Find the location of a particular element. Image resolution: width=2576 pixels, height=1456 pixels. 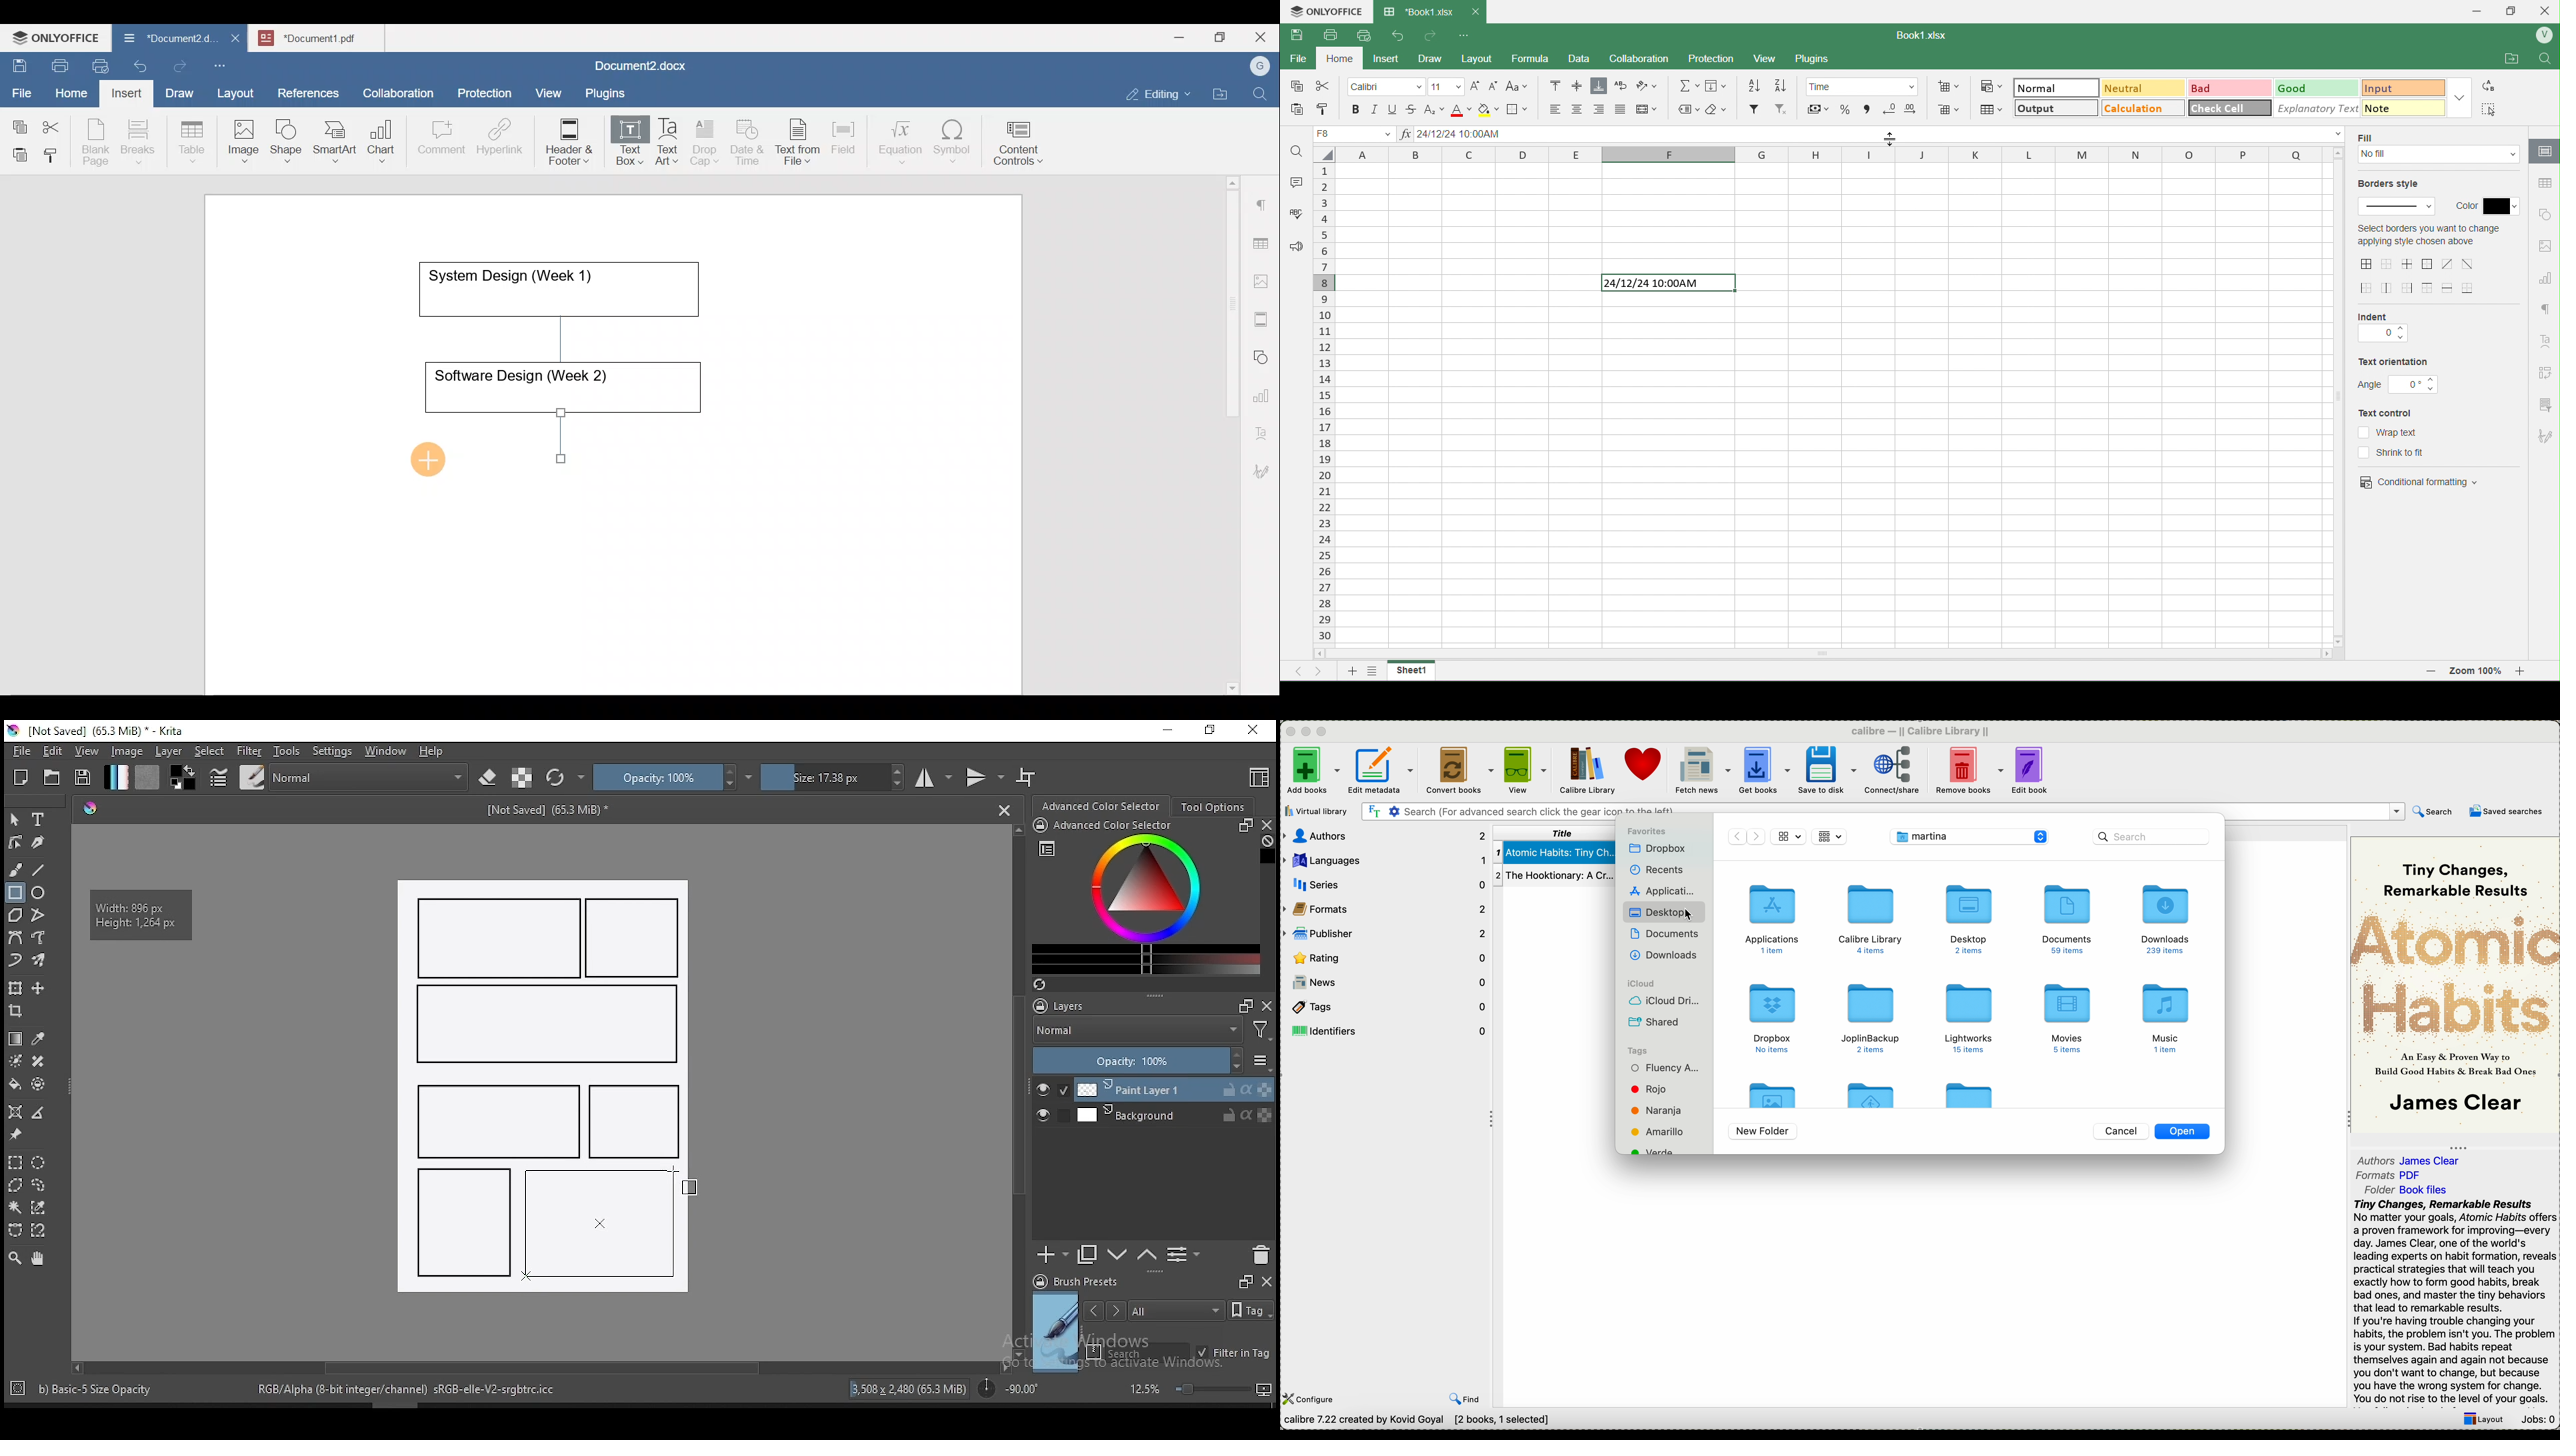

size is located at coordinates (833, 777).